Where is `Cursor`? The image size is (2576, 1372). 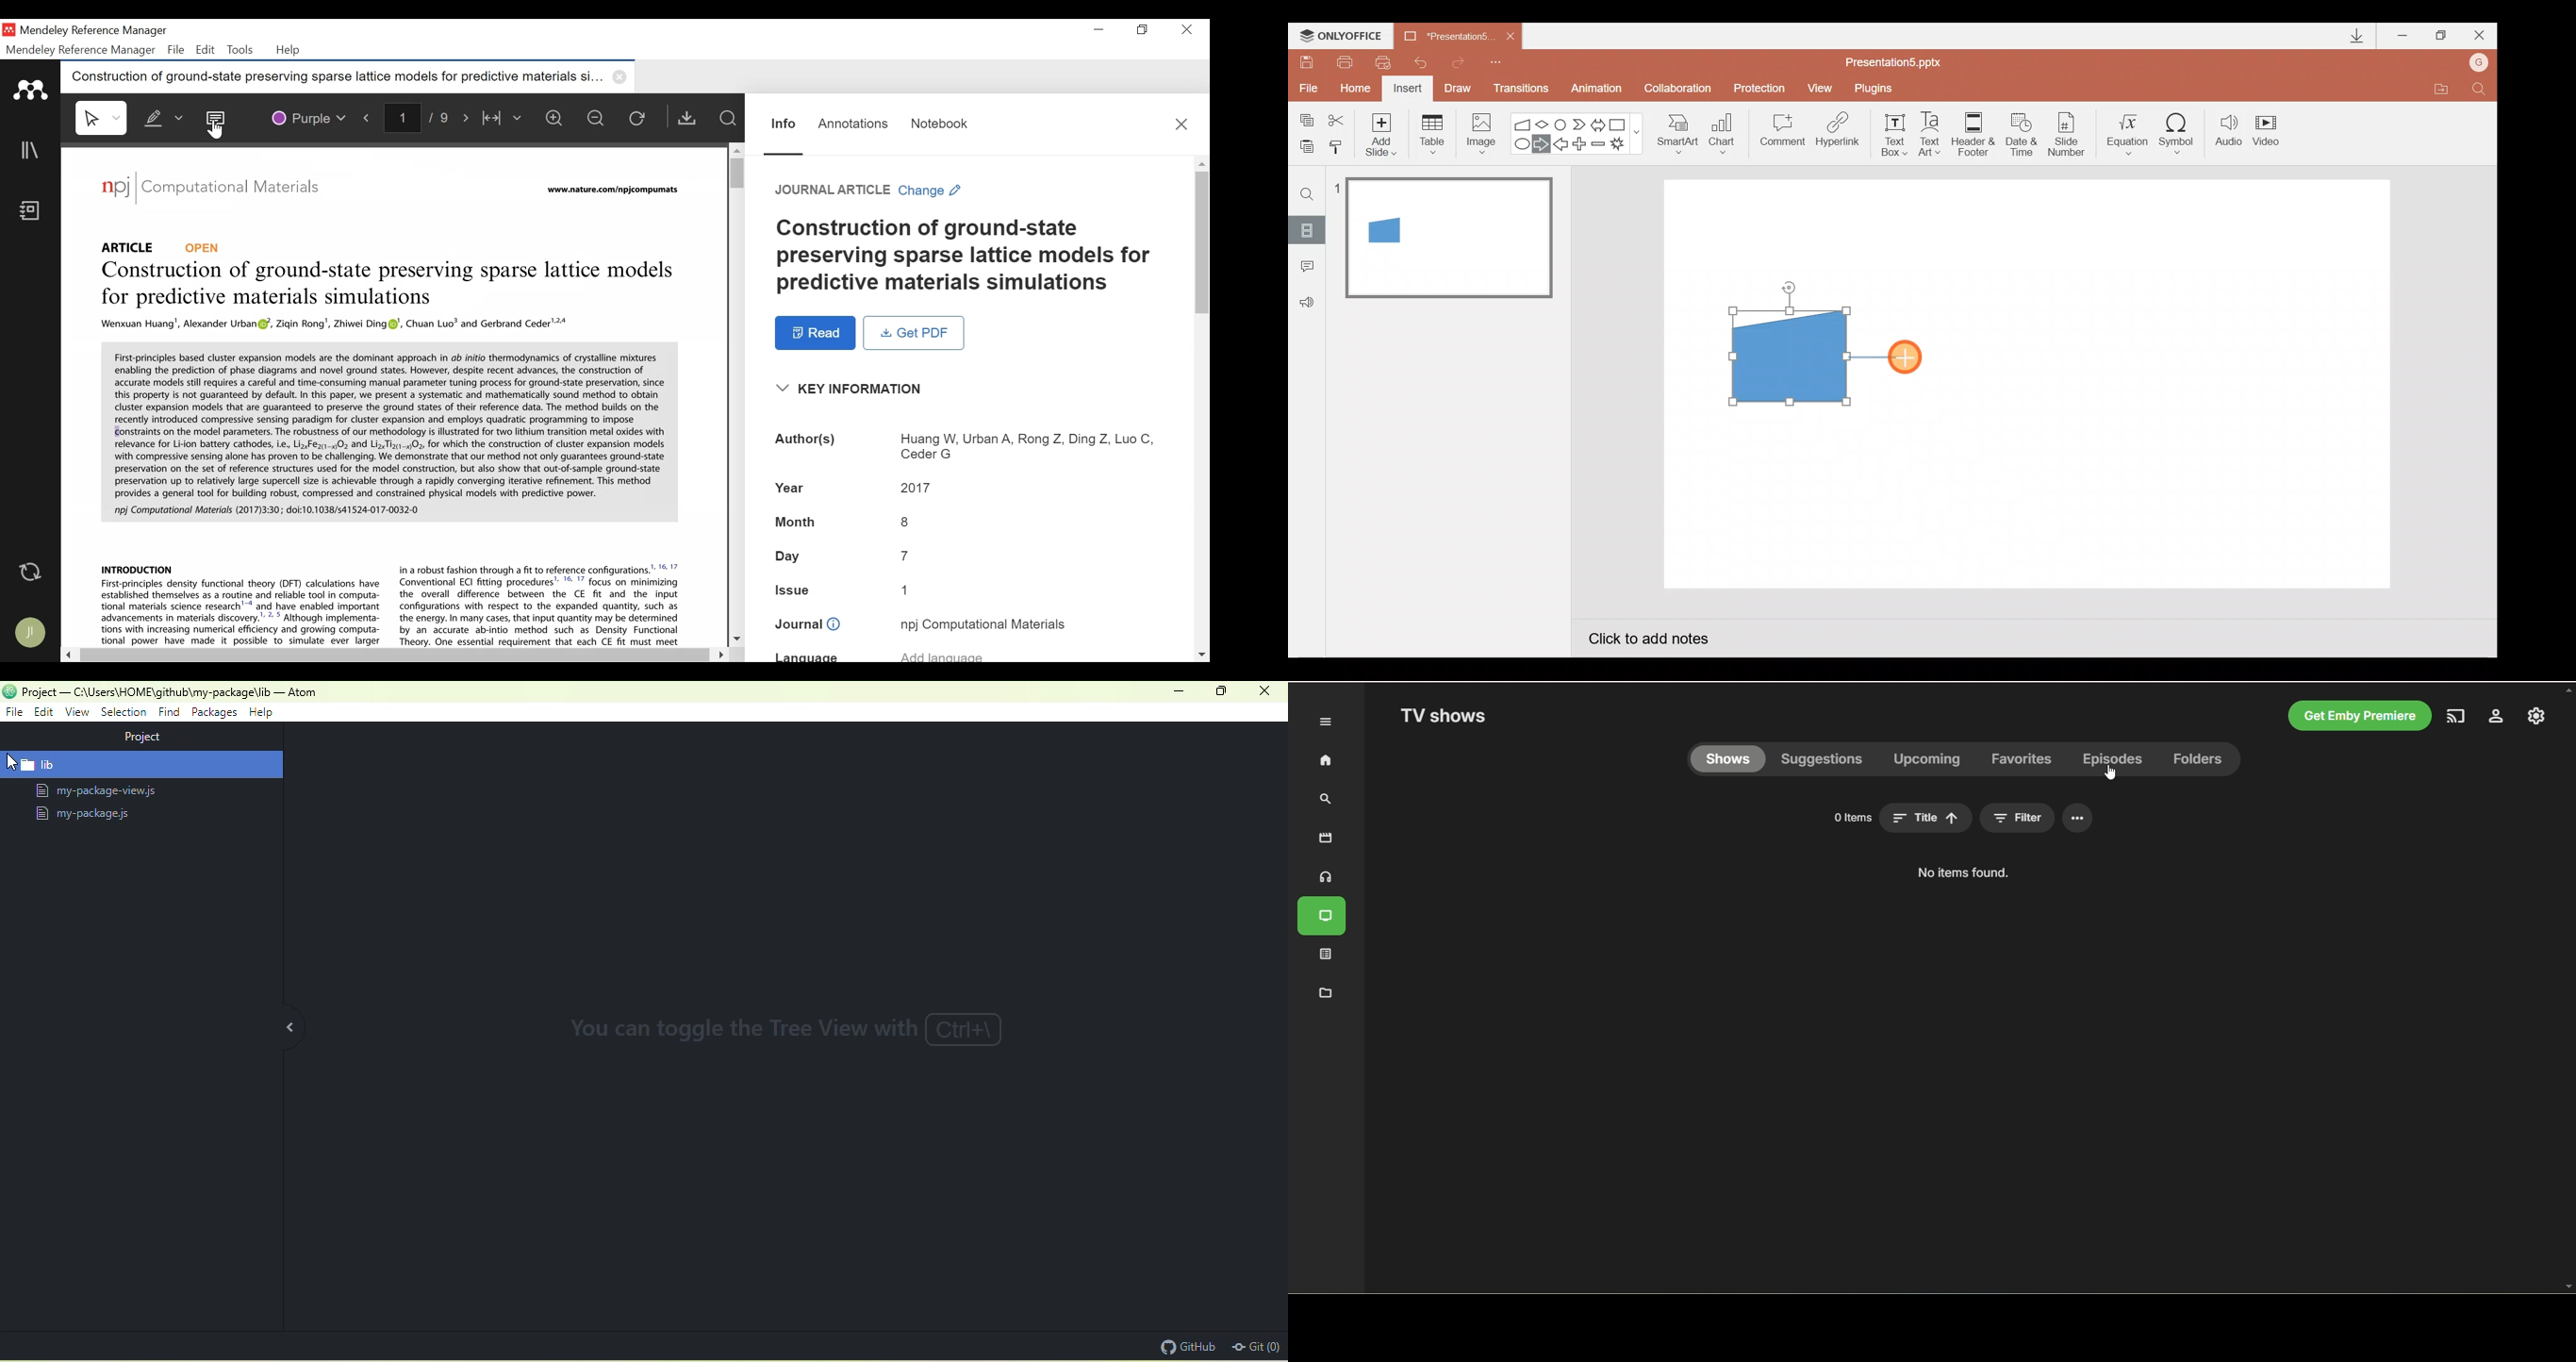 Cursor is located at coordinates (214, 129).